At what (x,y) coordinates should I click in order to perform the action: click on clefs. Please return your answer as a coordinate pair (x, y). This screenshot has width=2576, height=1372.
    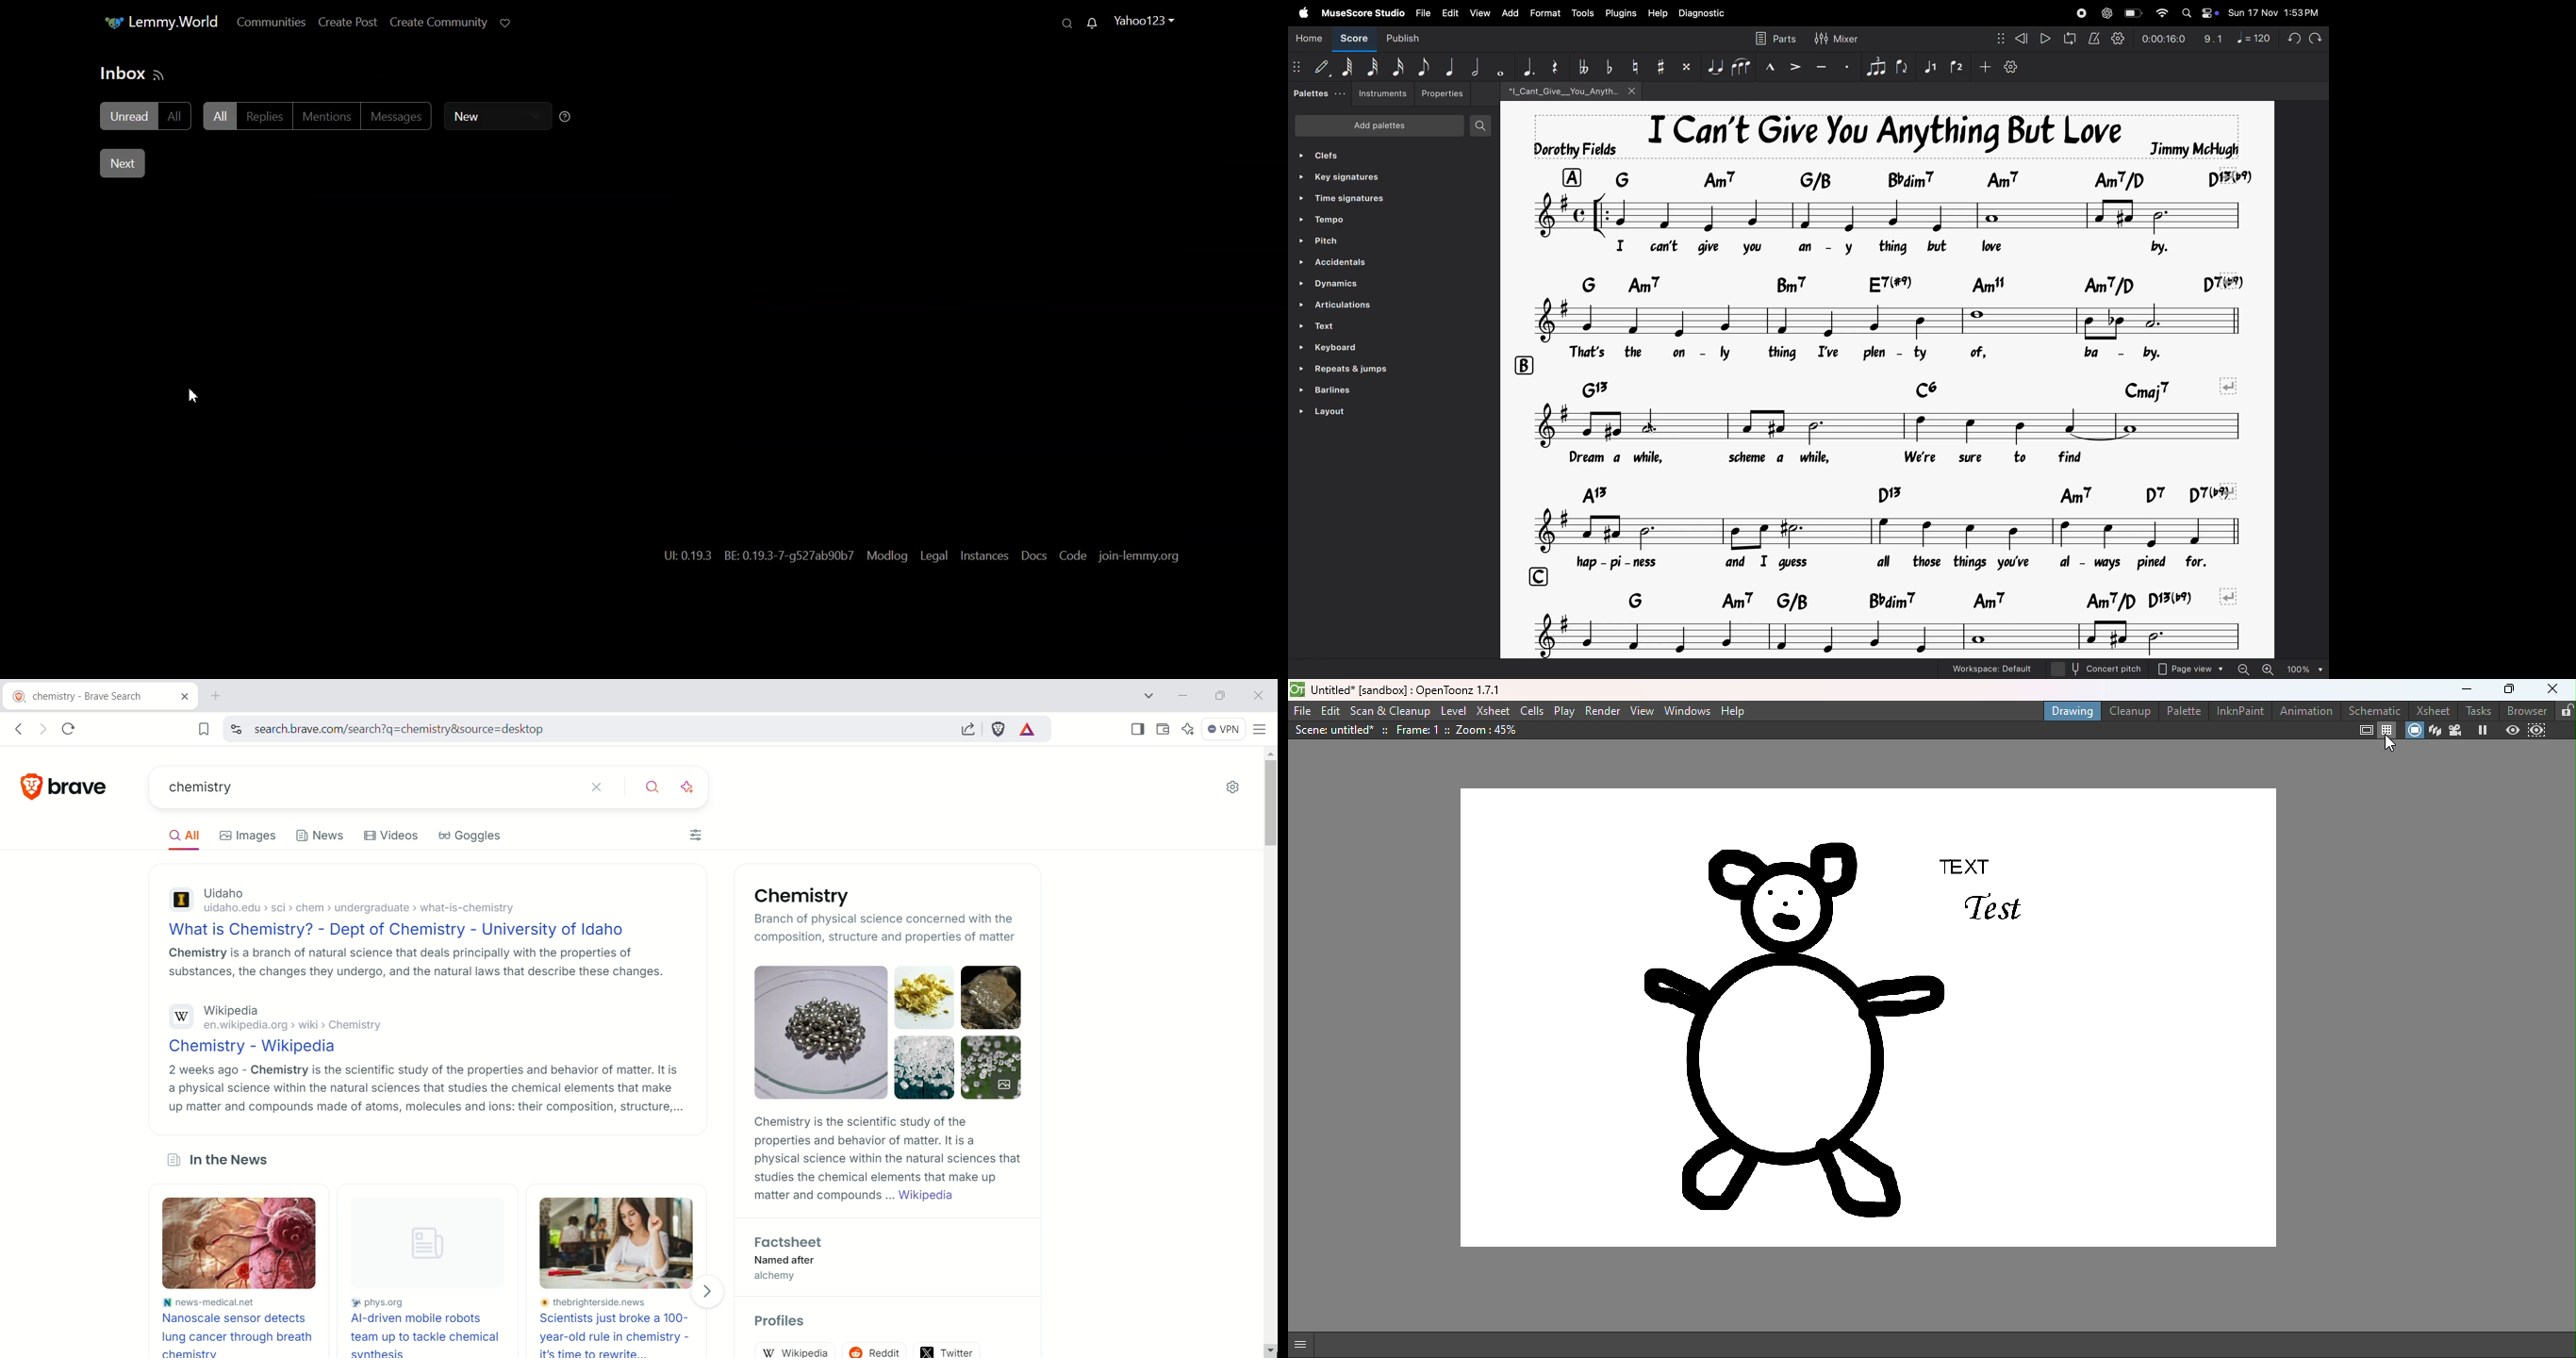
    Looking at the image, I should click on (1336, 152).